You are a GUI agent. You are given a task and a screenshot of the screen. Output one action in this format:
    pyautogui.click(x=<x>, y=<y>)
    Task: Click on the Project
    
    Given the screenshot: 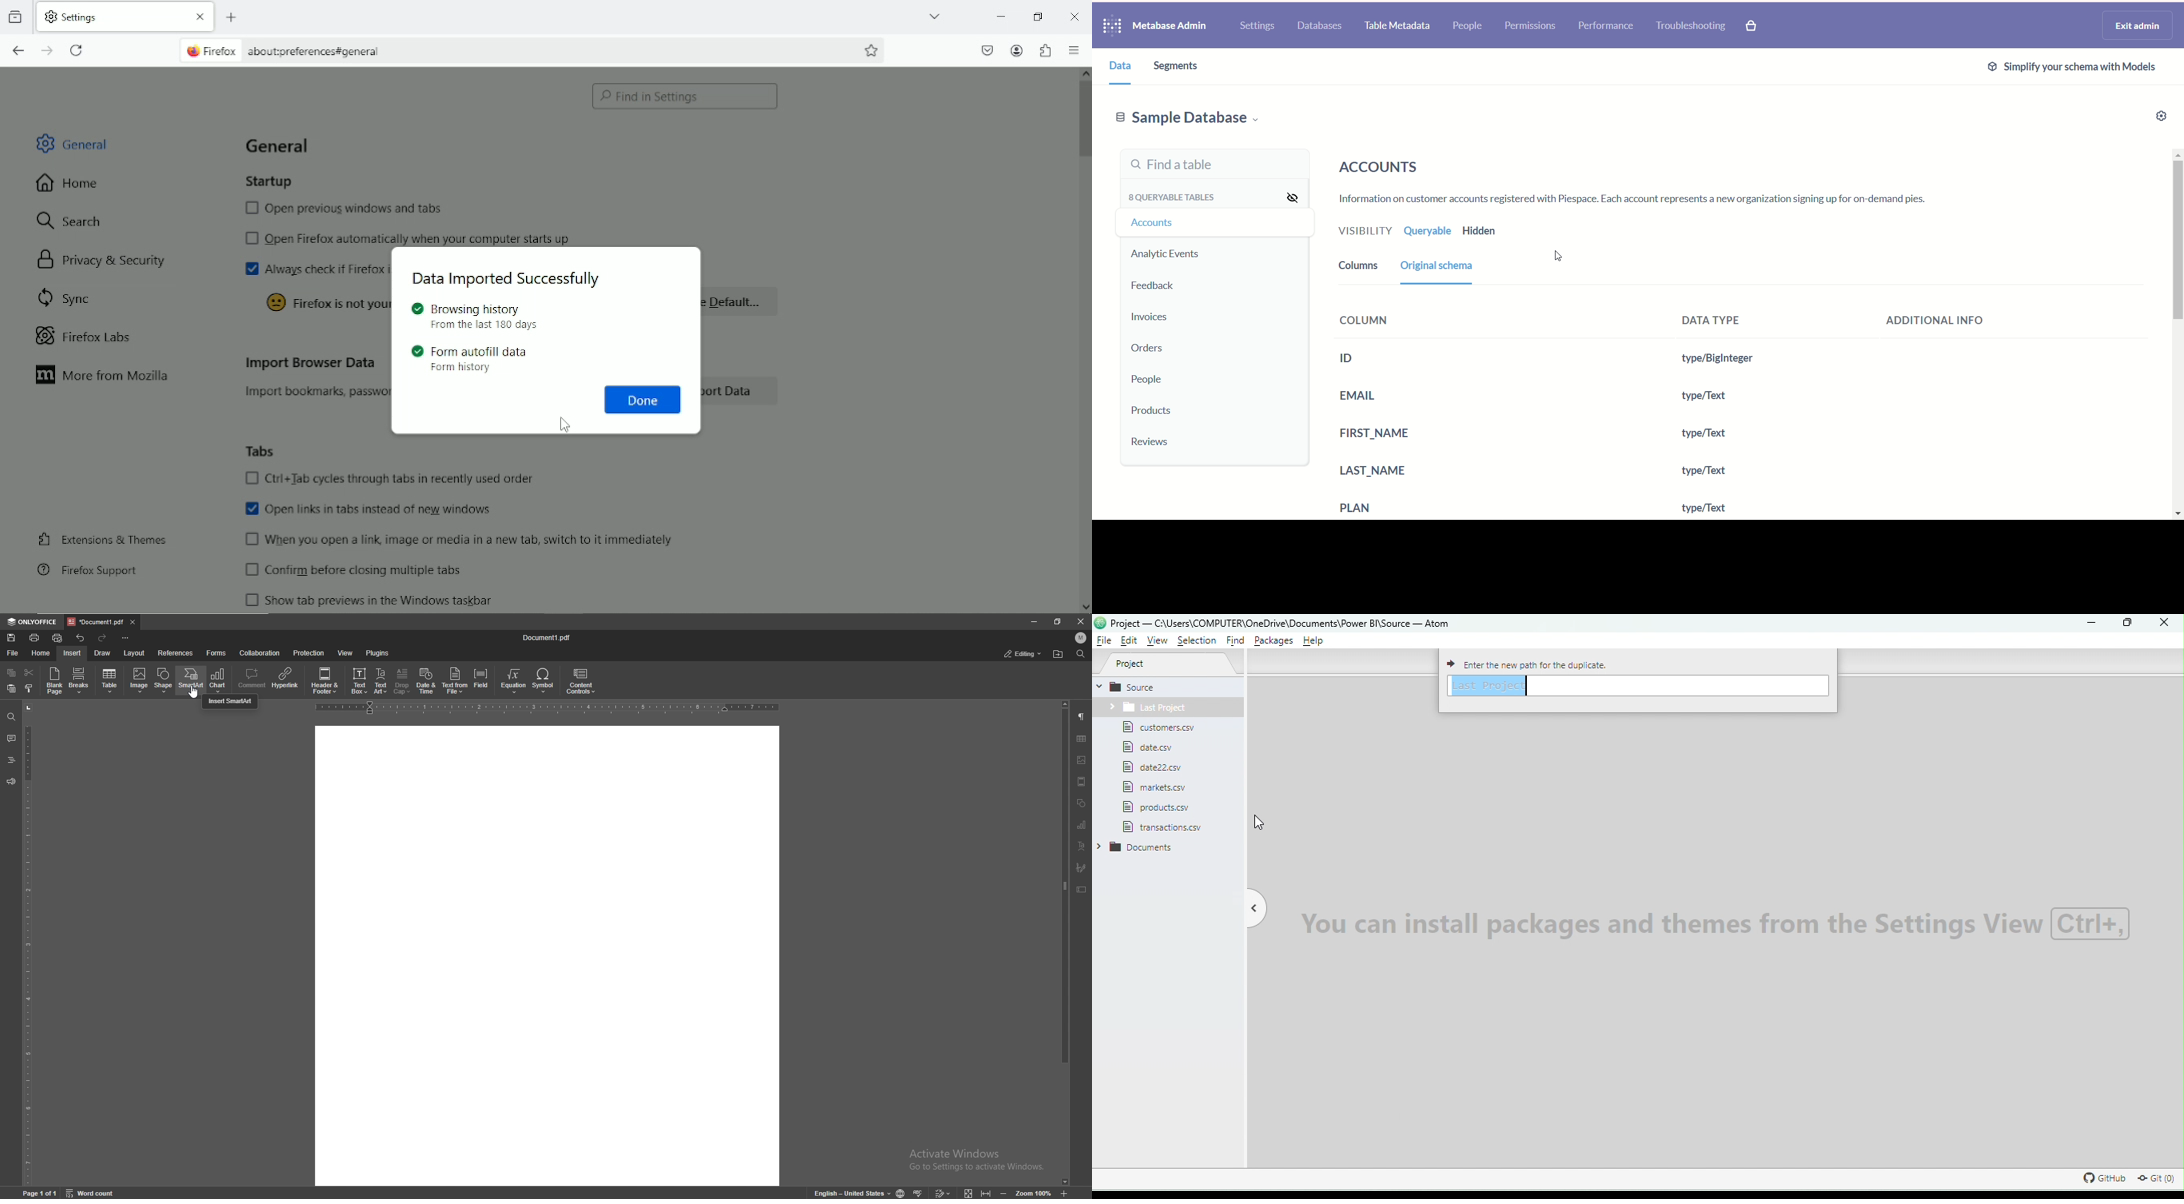 What is the action you would take?
    pyautogui.click(x=1170, y=664)
    